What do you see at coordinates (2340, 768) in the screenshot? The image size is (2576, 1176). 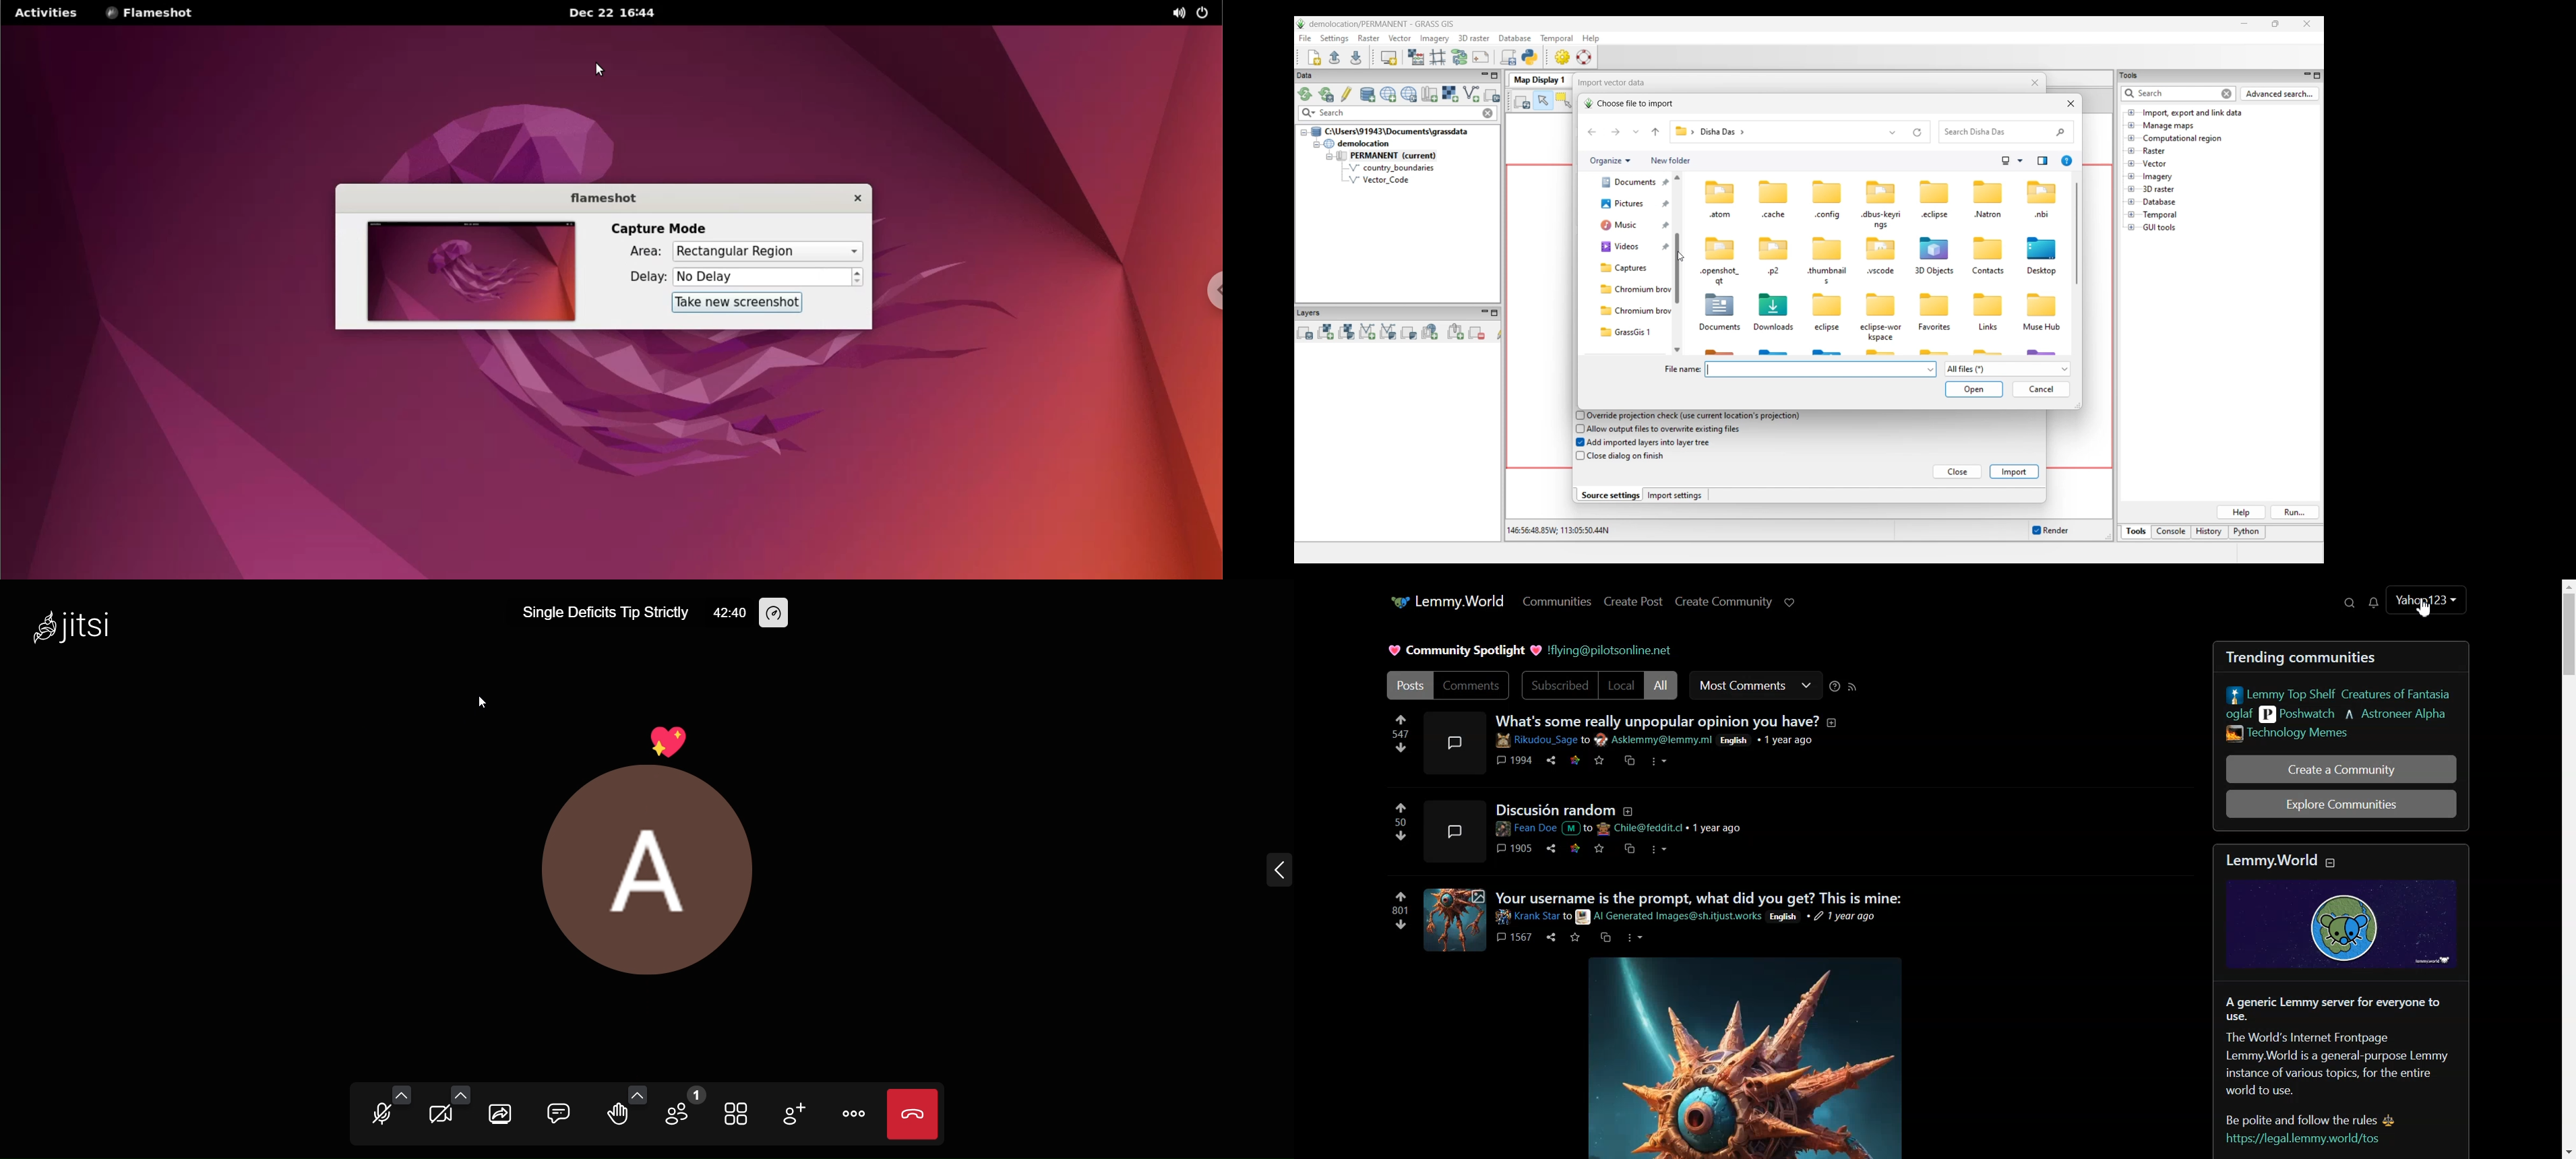 I see `Create a community` at bounding box center [2340, 768].